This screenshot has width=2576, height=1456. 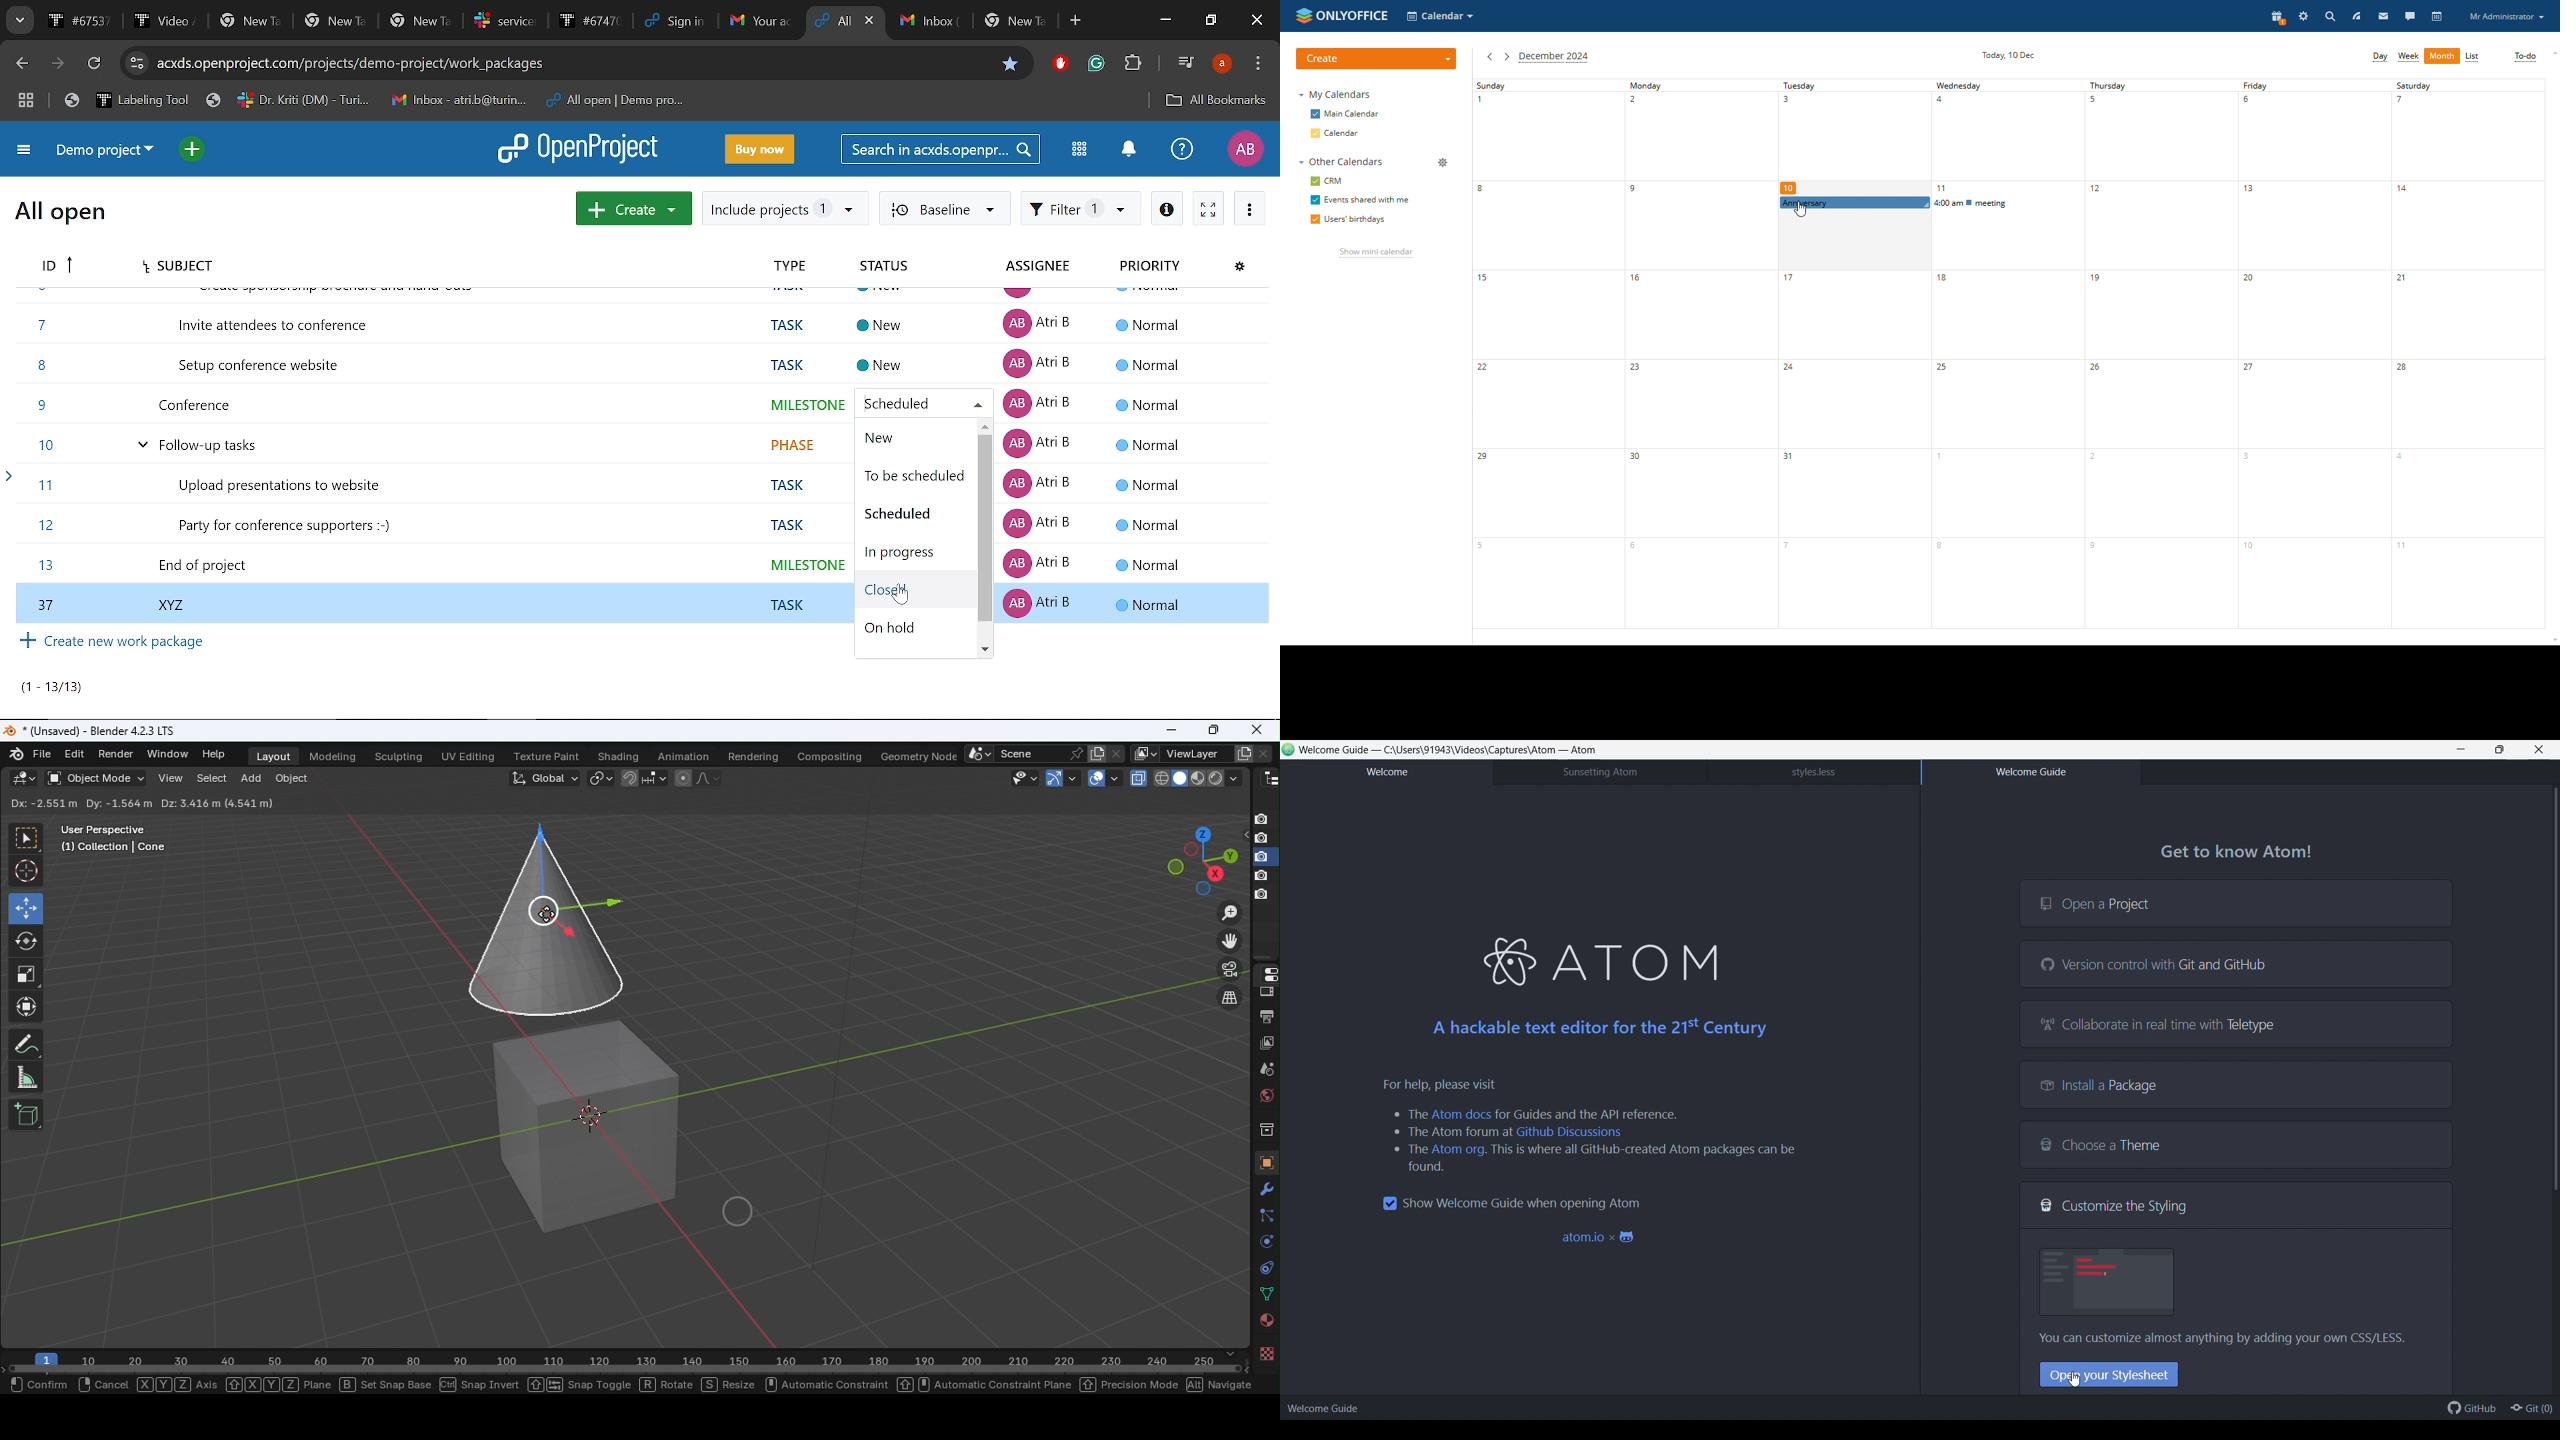 I want to click on Bookmarked tabs, so click(x=380, y=101).